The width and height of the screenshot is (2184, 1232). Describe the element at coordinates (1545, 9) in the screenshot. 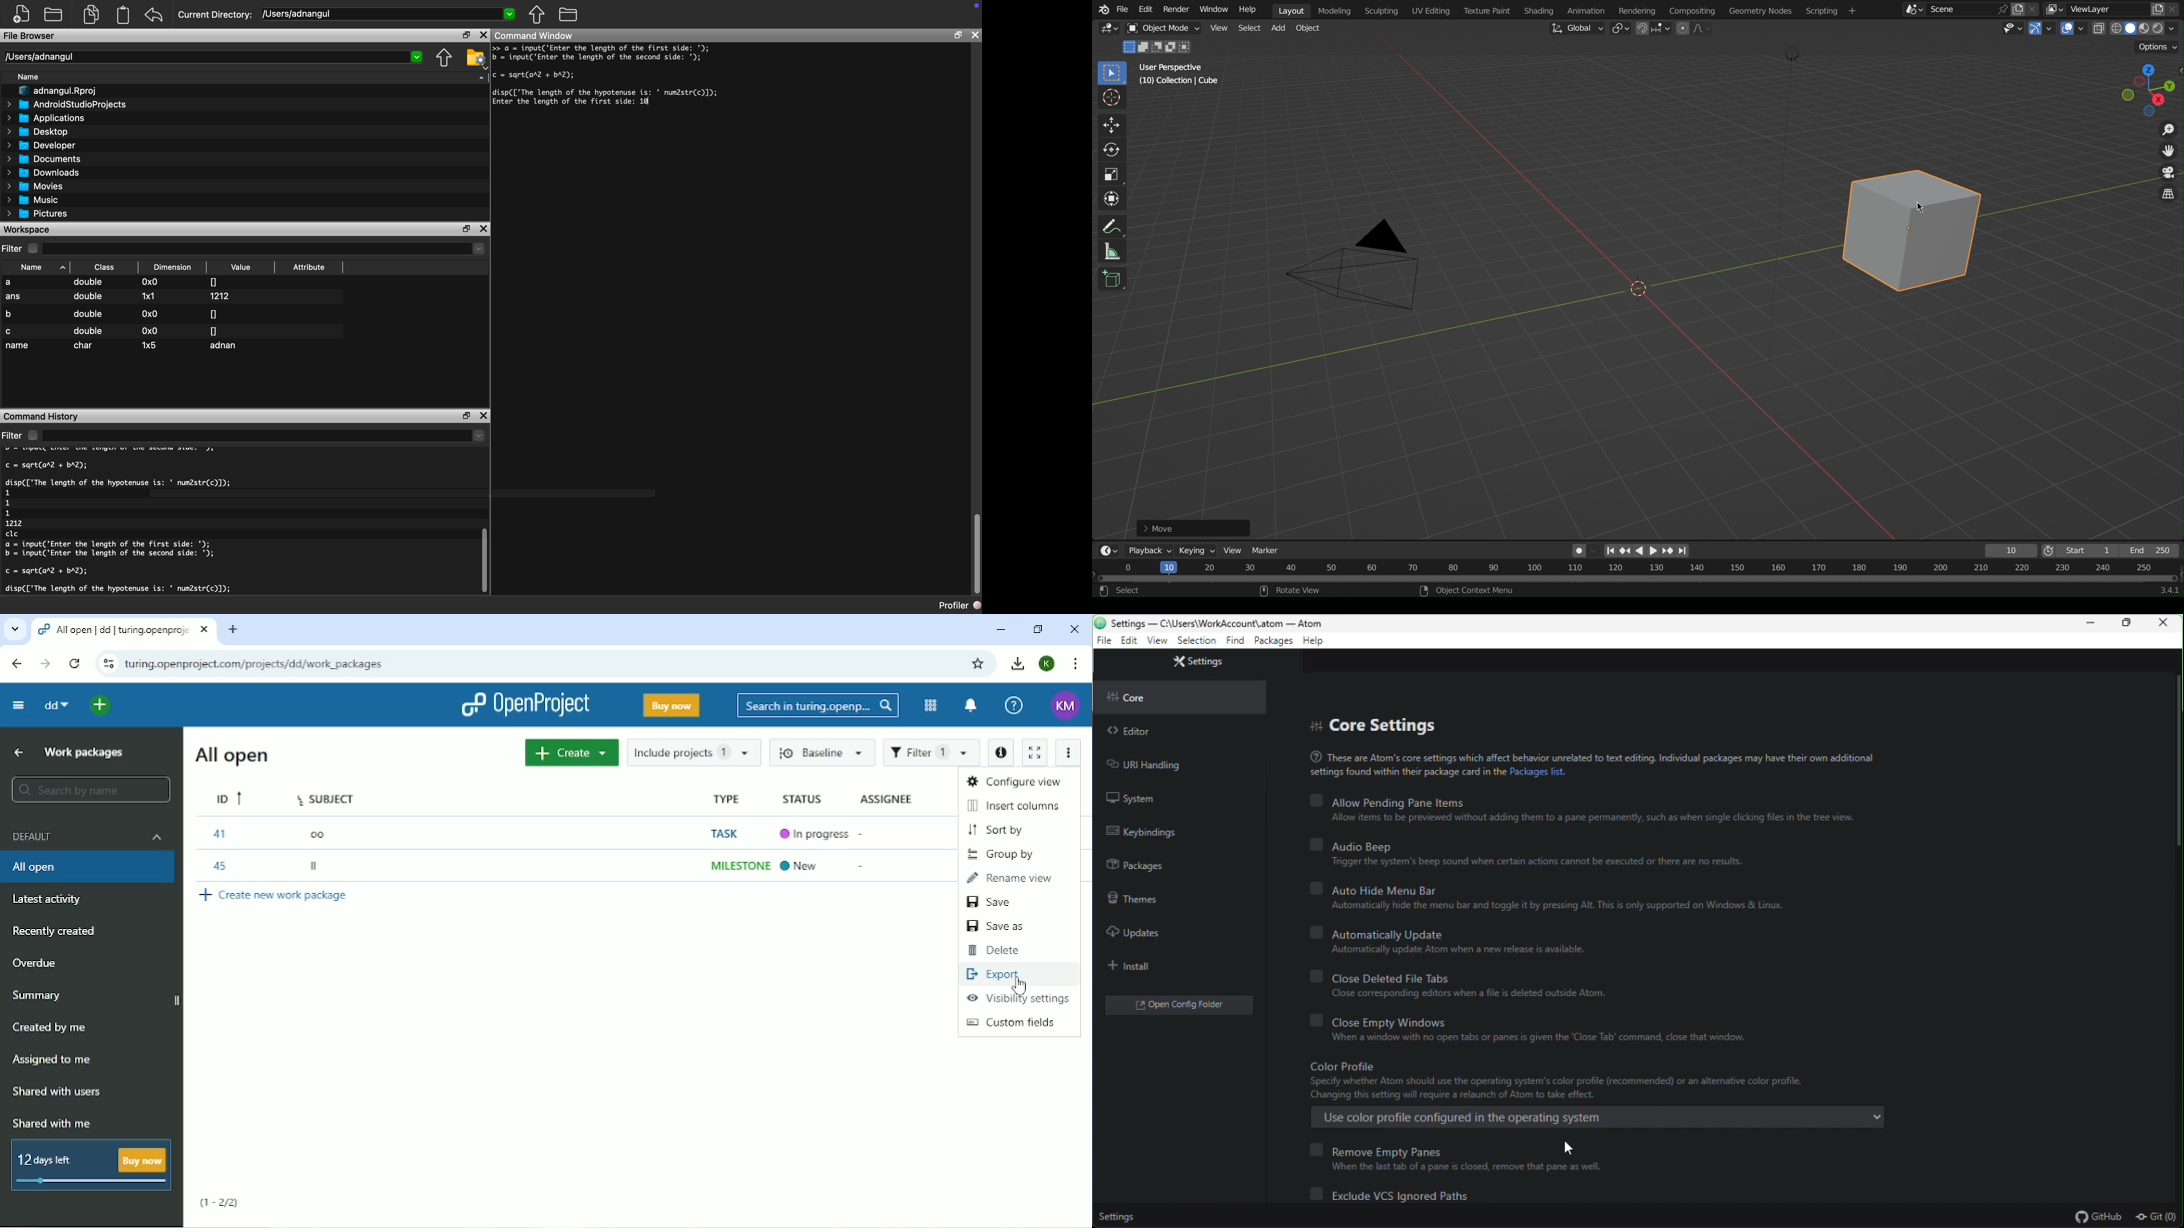

I see `Shading` at that location.